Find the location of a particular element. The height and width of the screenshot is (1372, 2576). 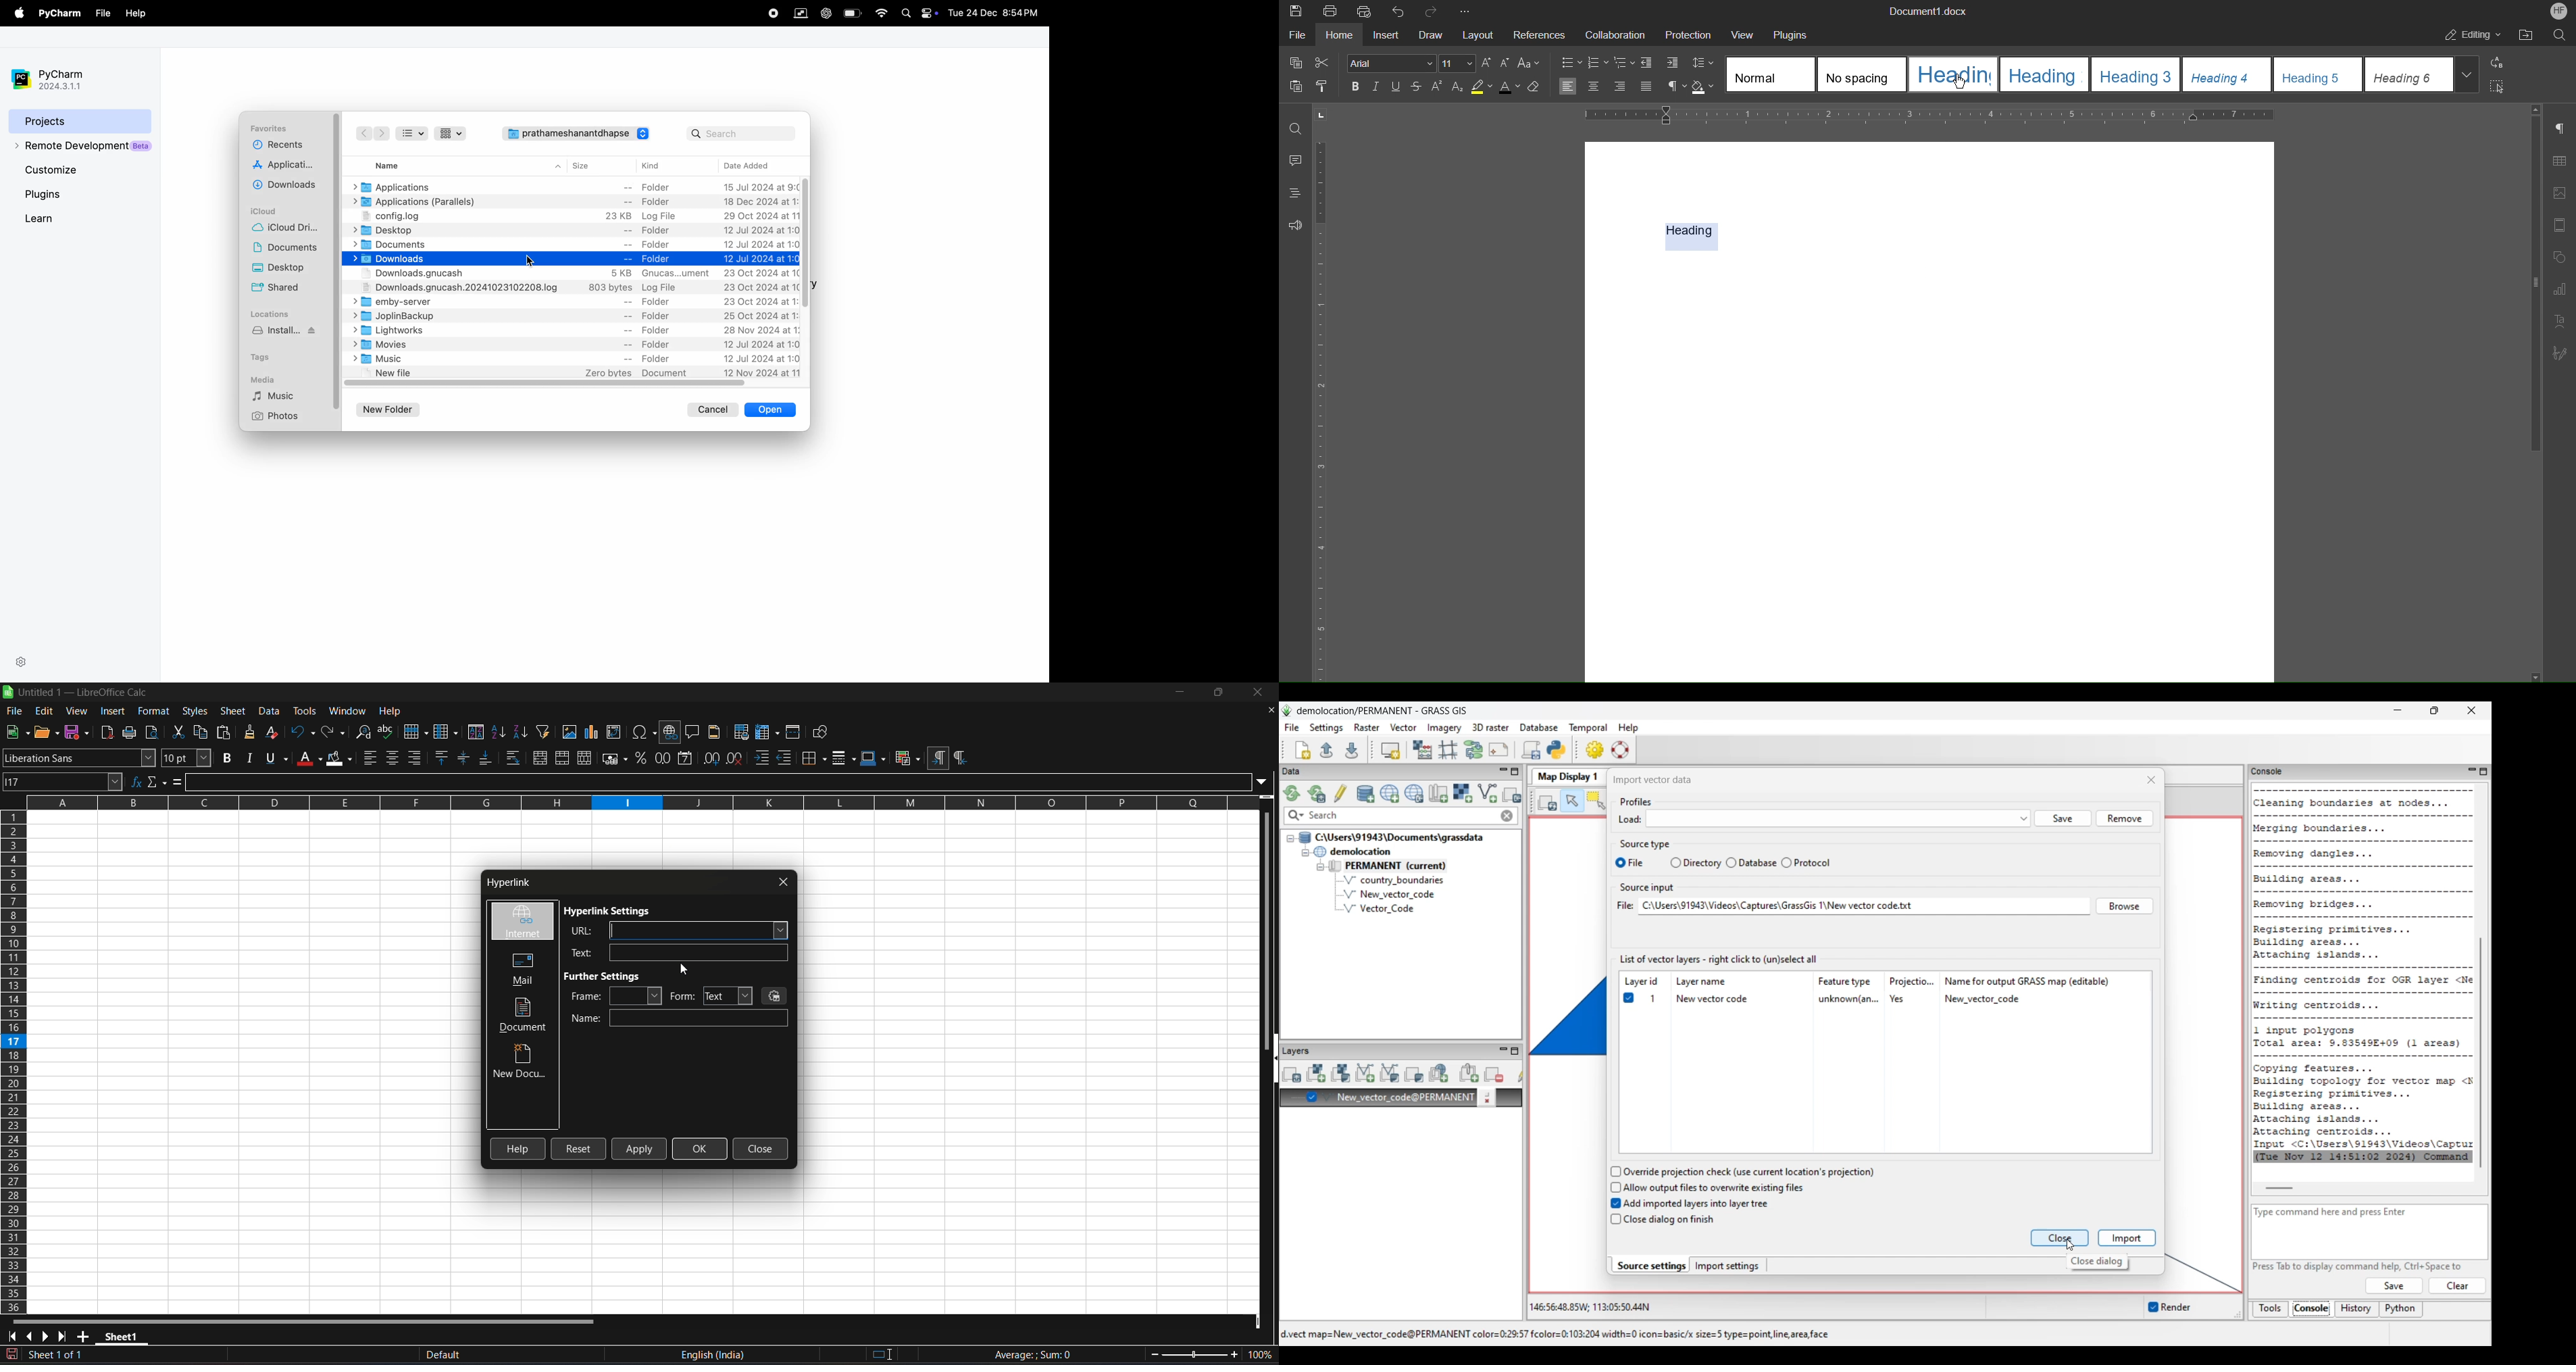

find and replace is located at coordinates (364, 732).